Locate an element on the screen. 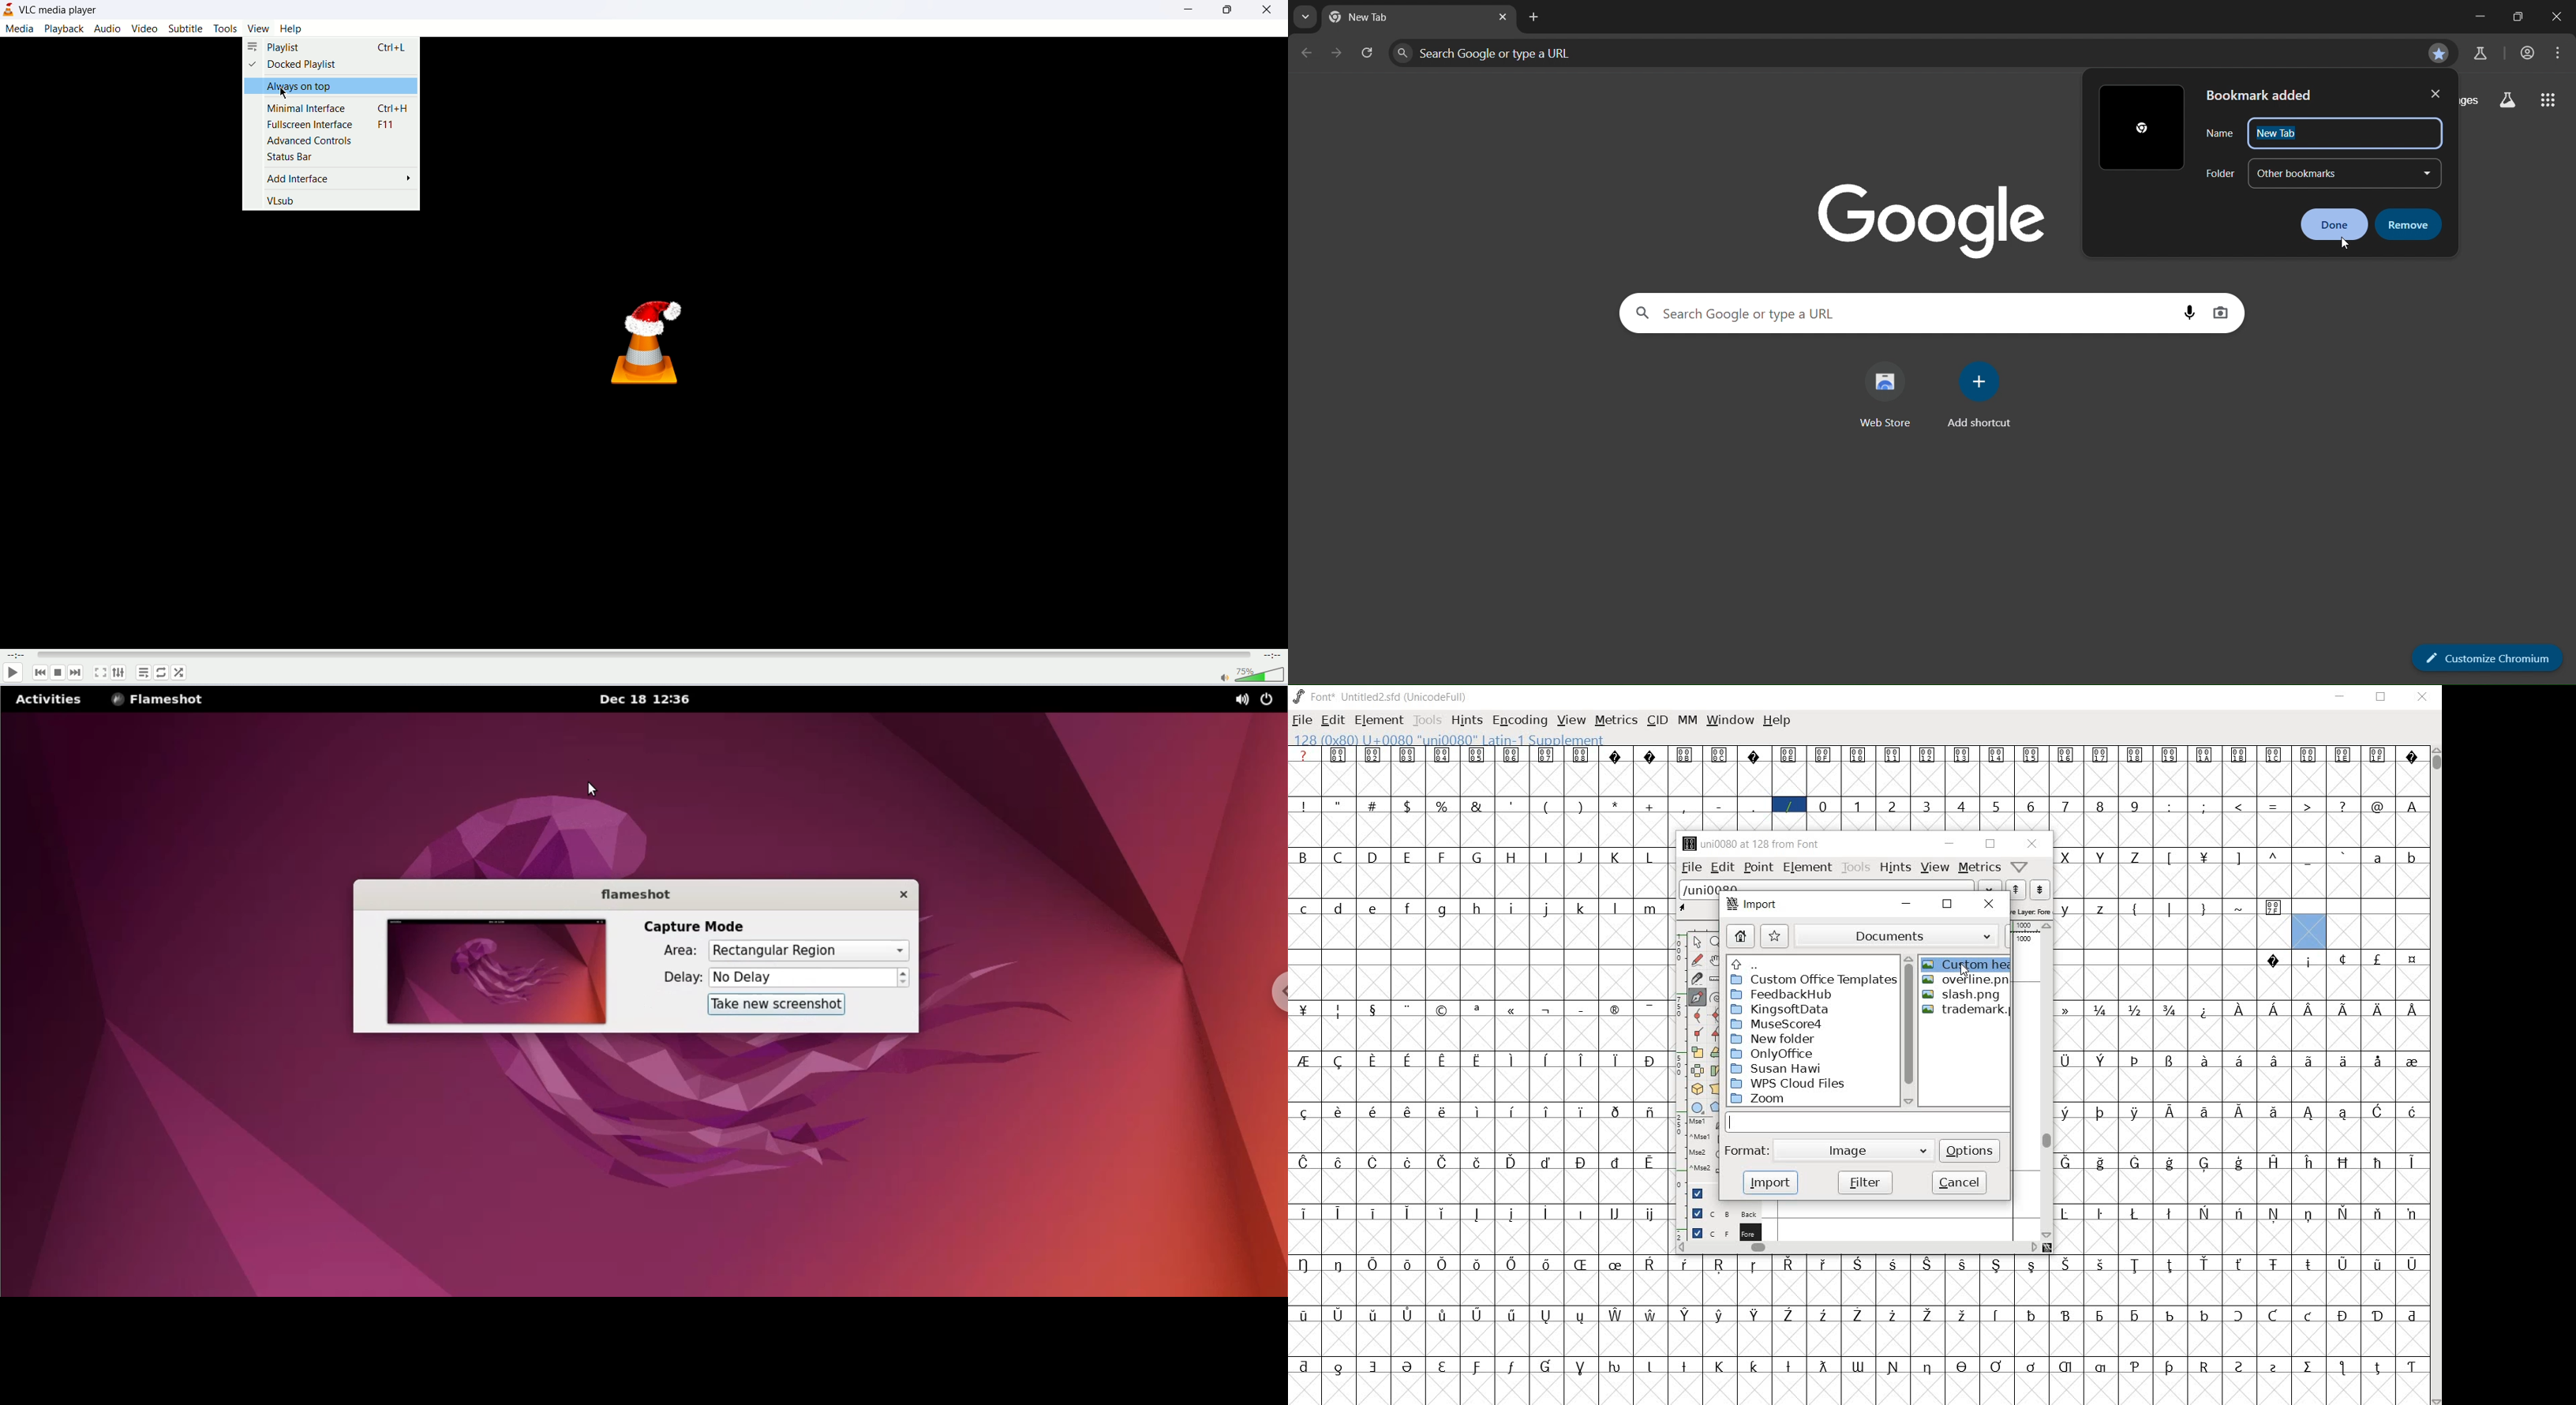  glyph is located at coordinates (1442, 1062).